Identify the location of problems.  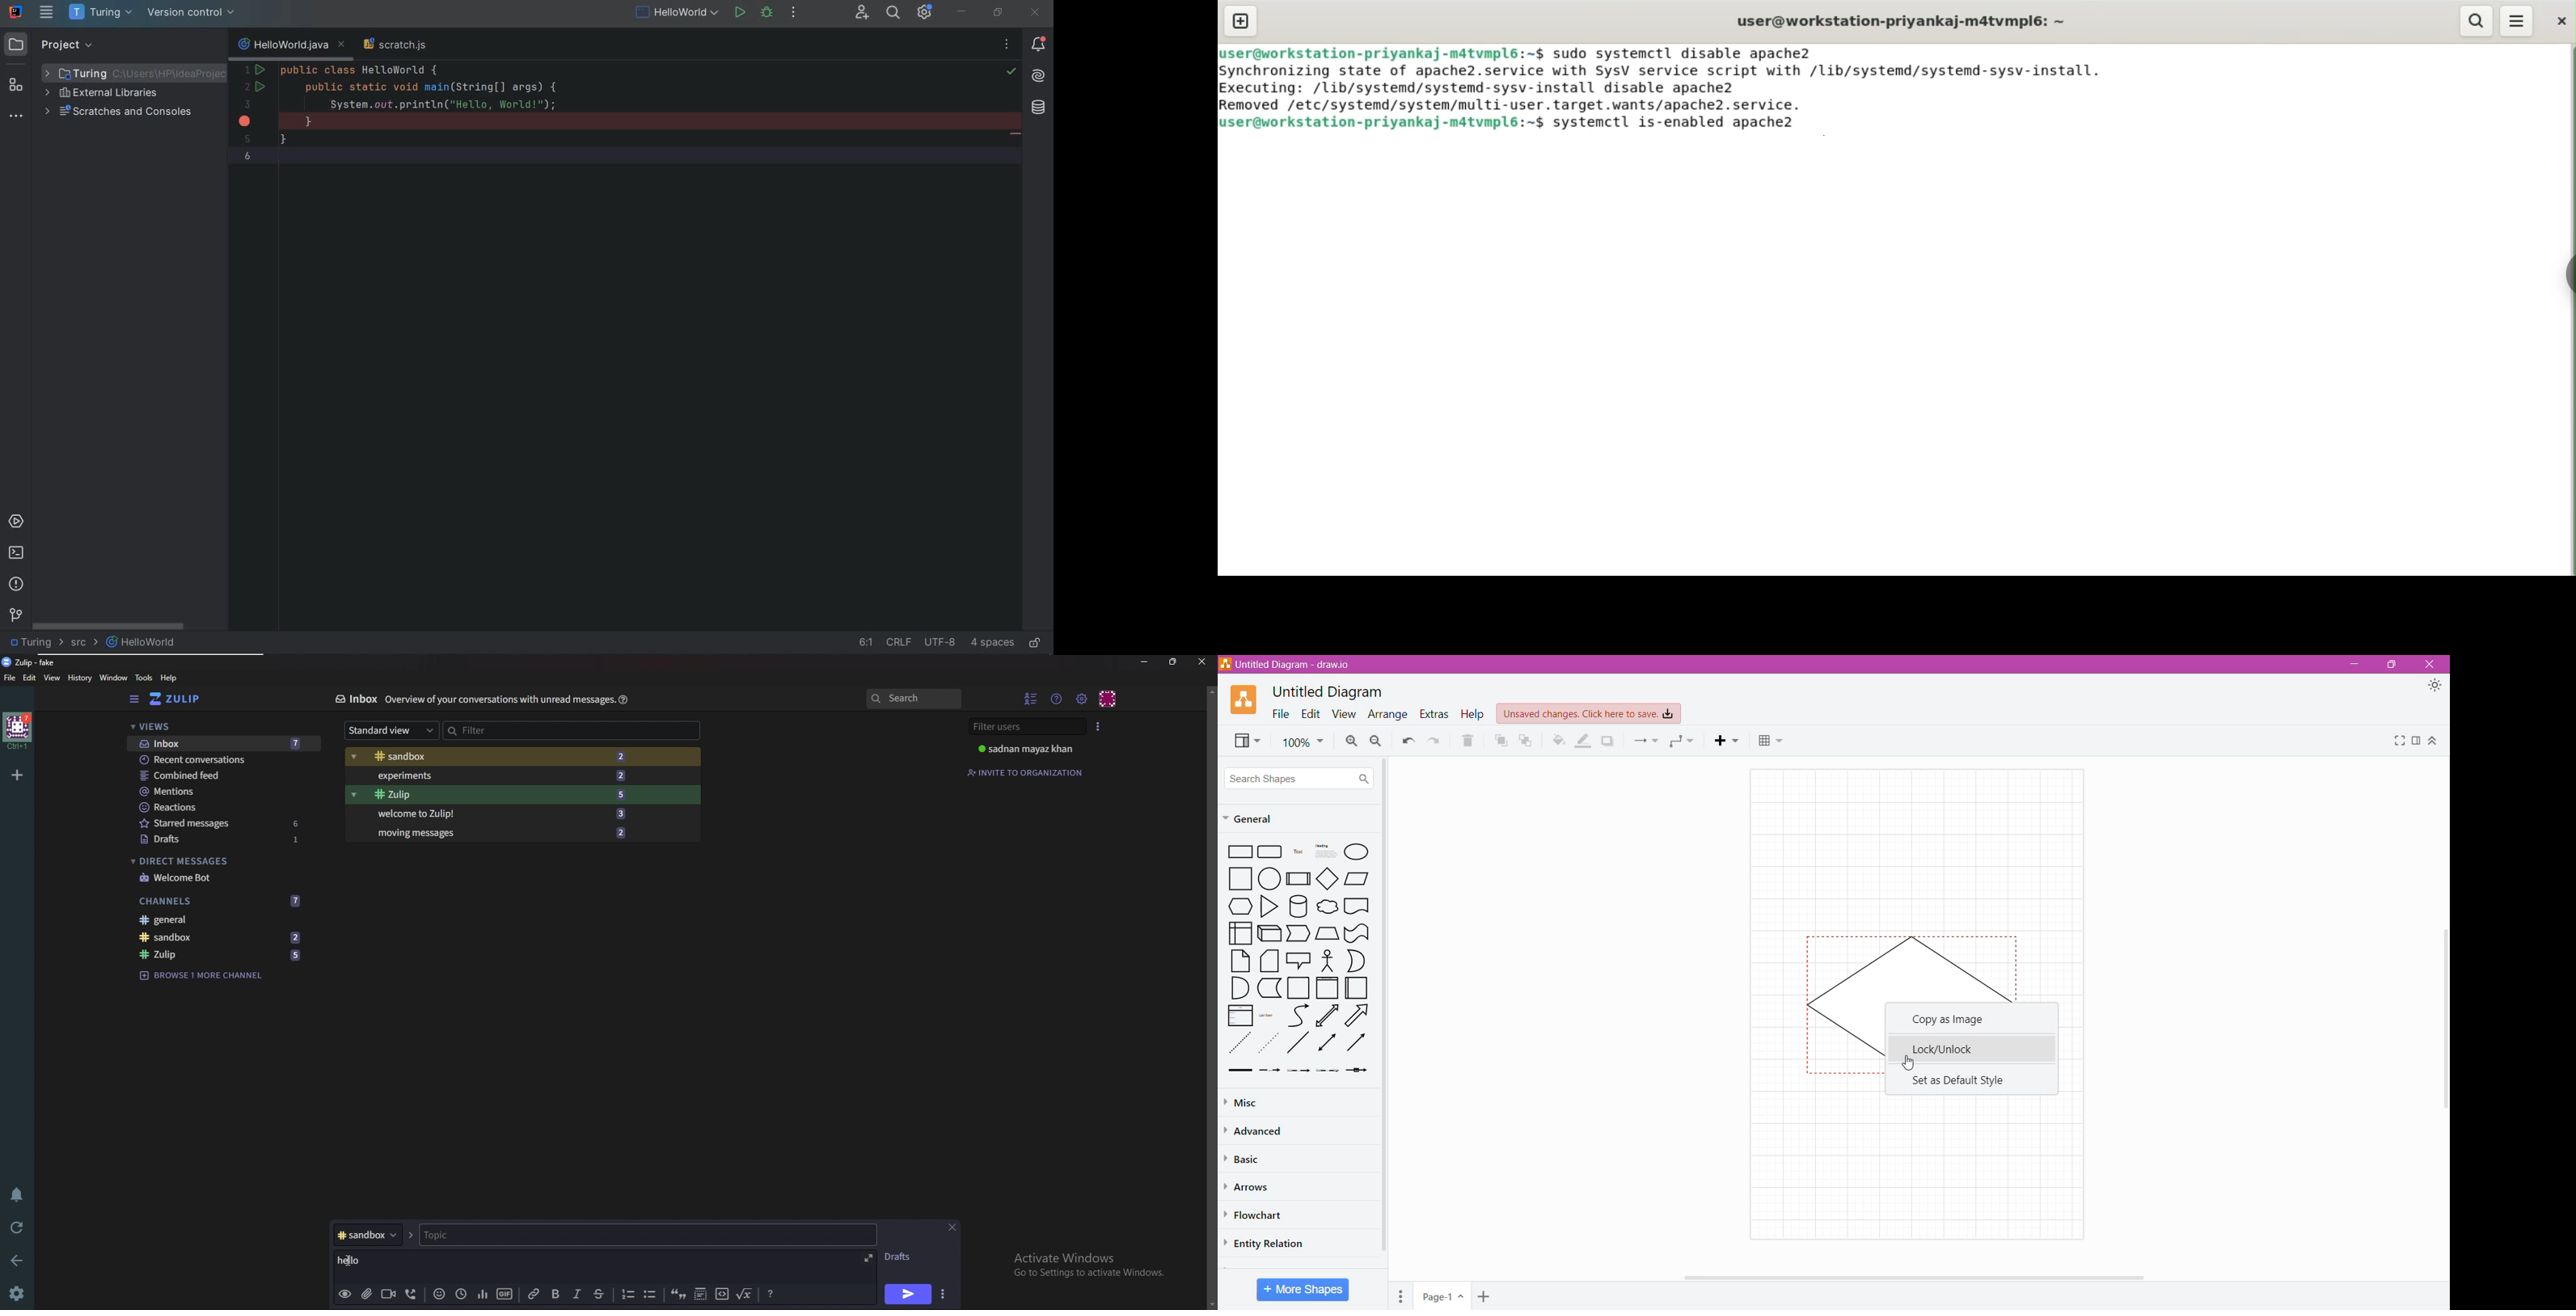
(18, 585).